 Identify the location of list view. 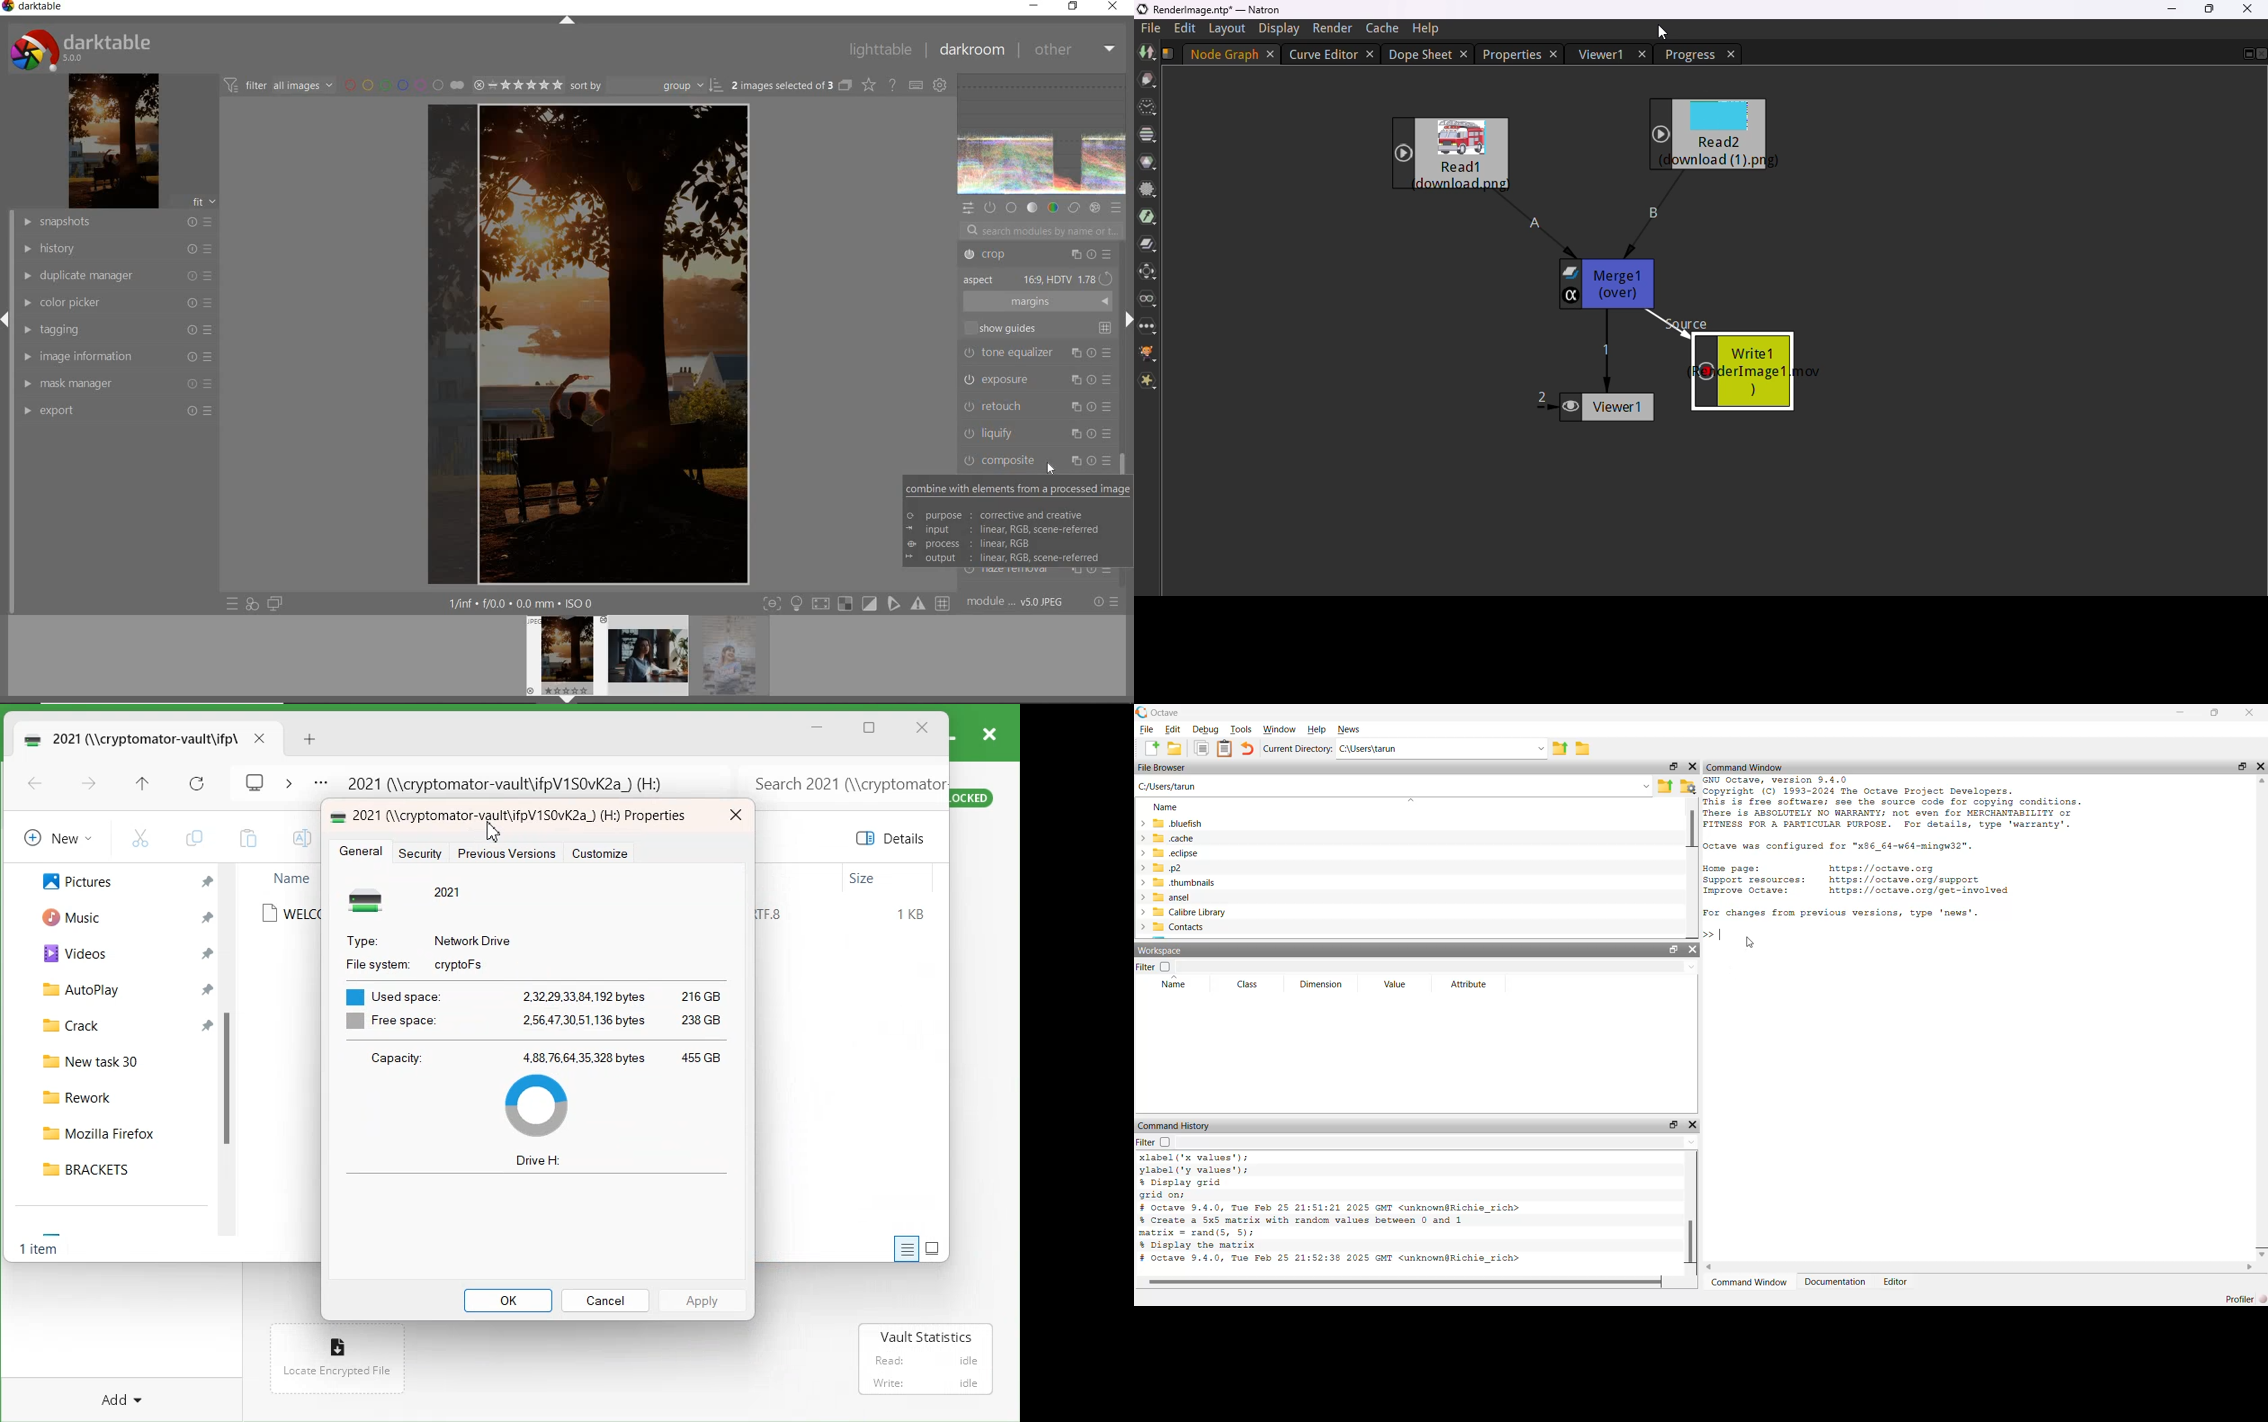
(903, 1249).